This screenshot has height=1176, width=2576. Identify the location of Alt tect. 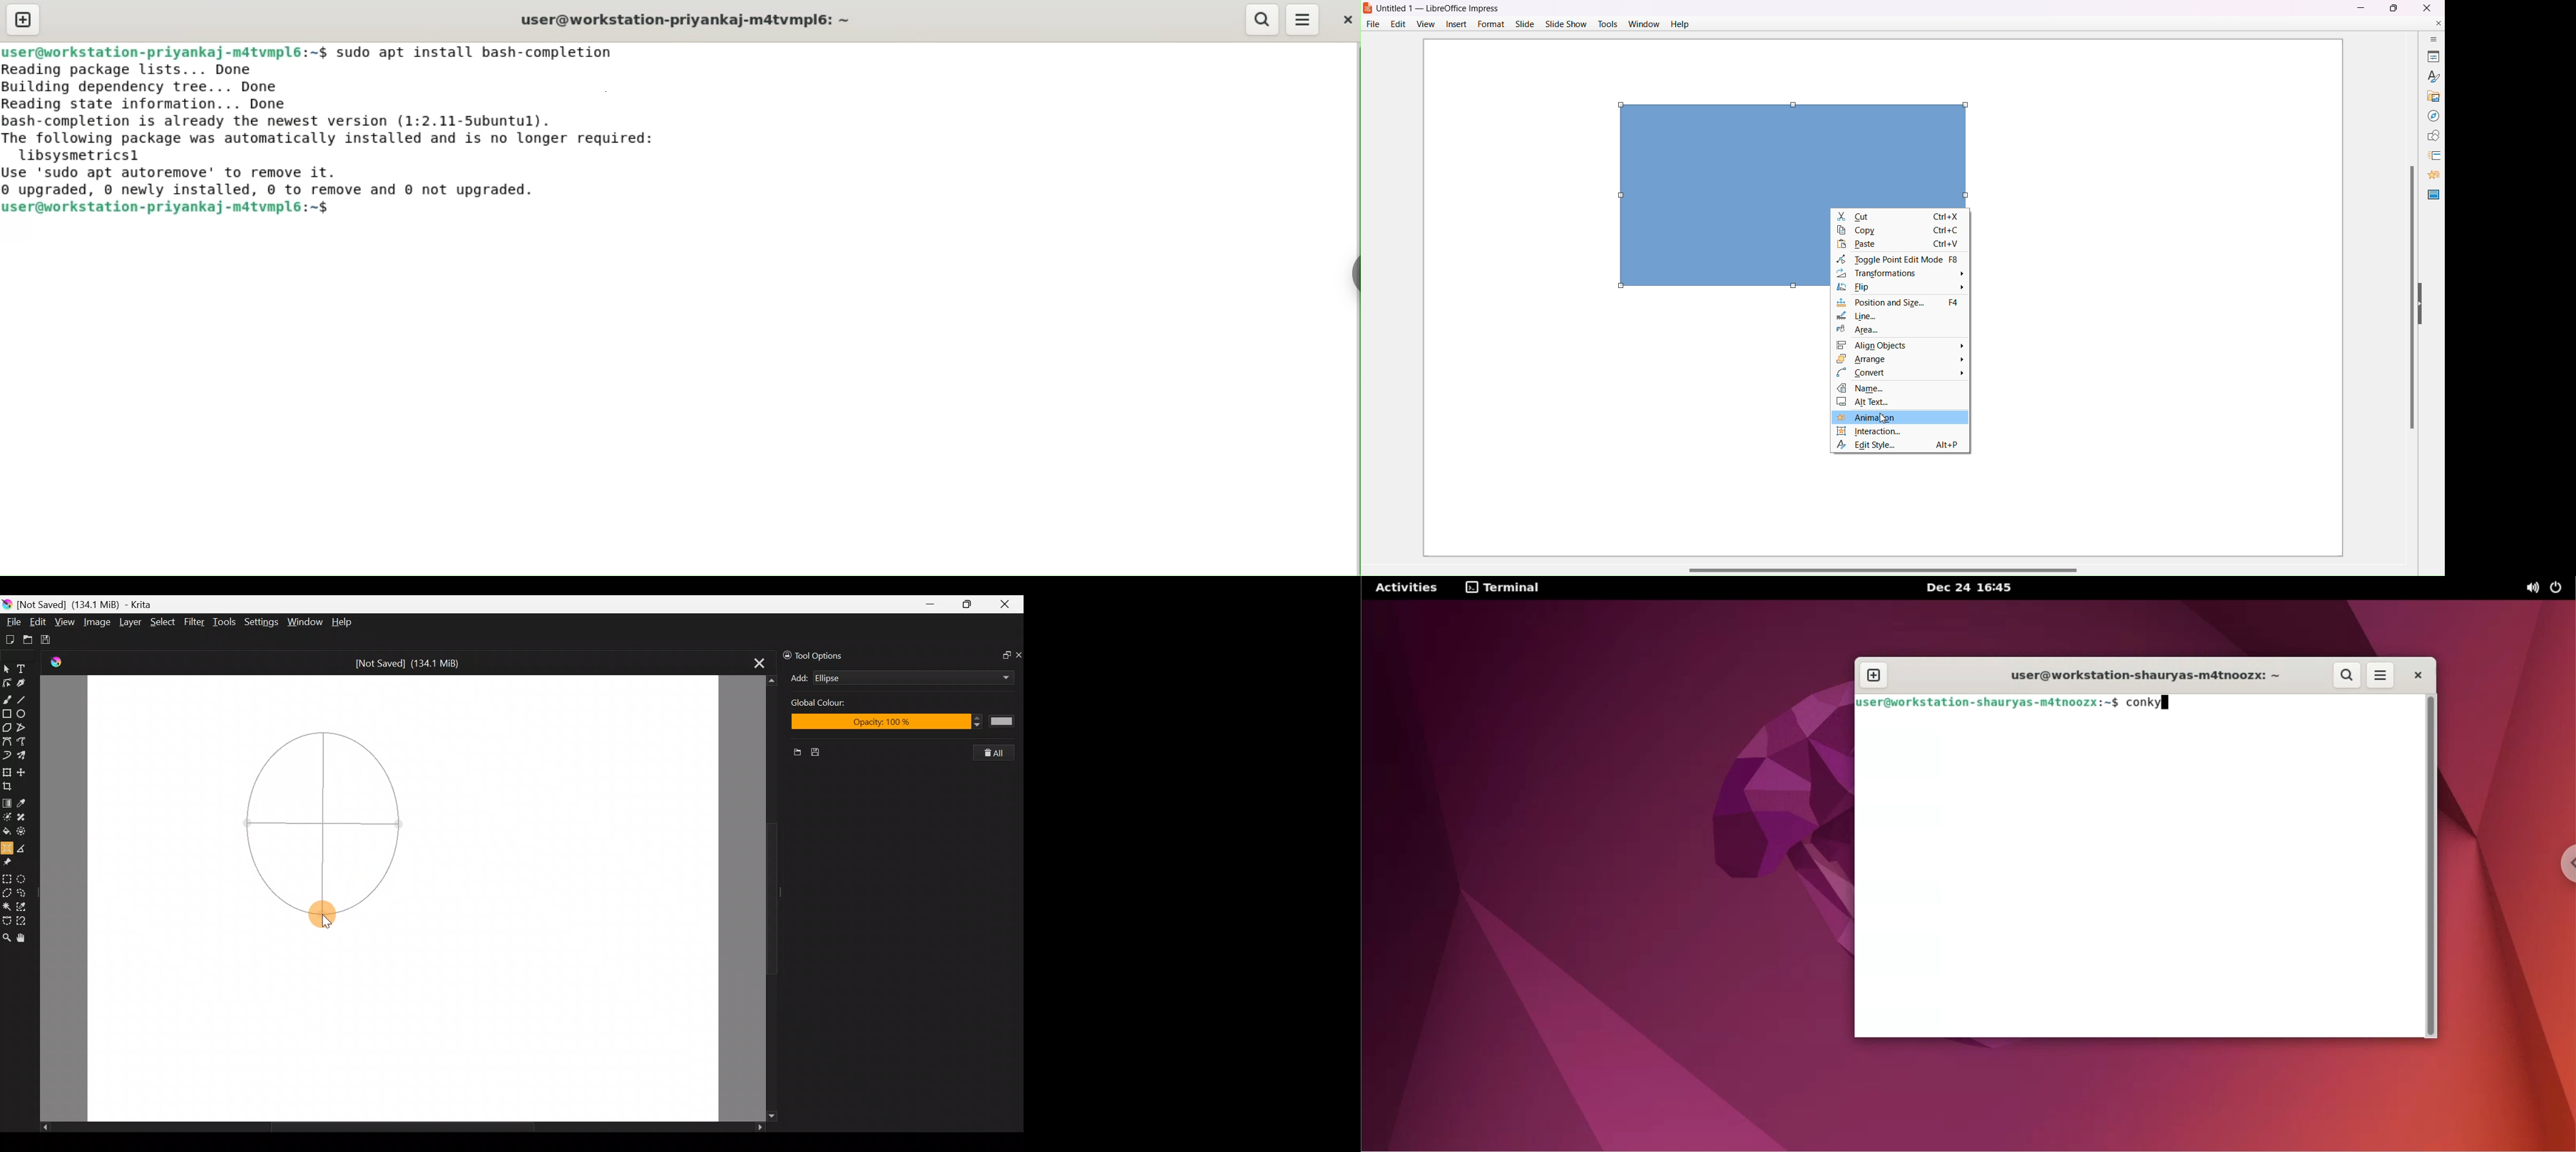
(1903, 402).